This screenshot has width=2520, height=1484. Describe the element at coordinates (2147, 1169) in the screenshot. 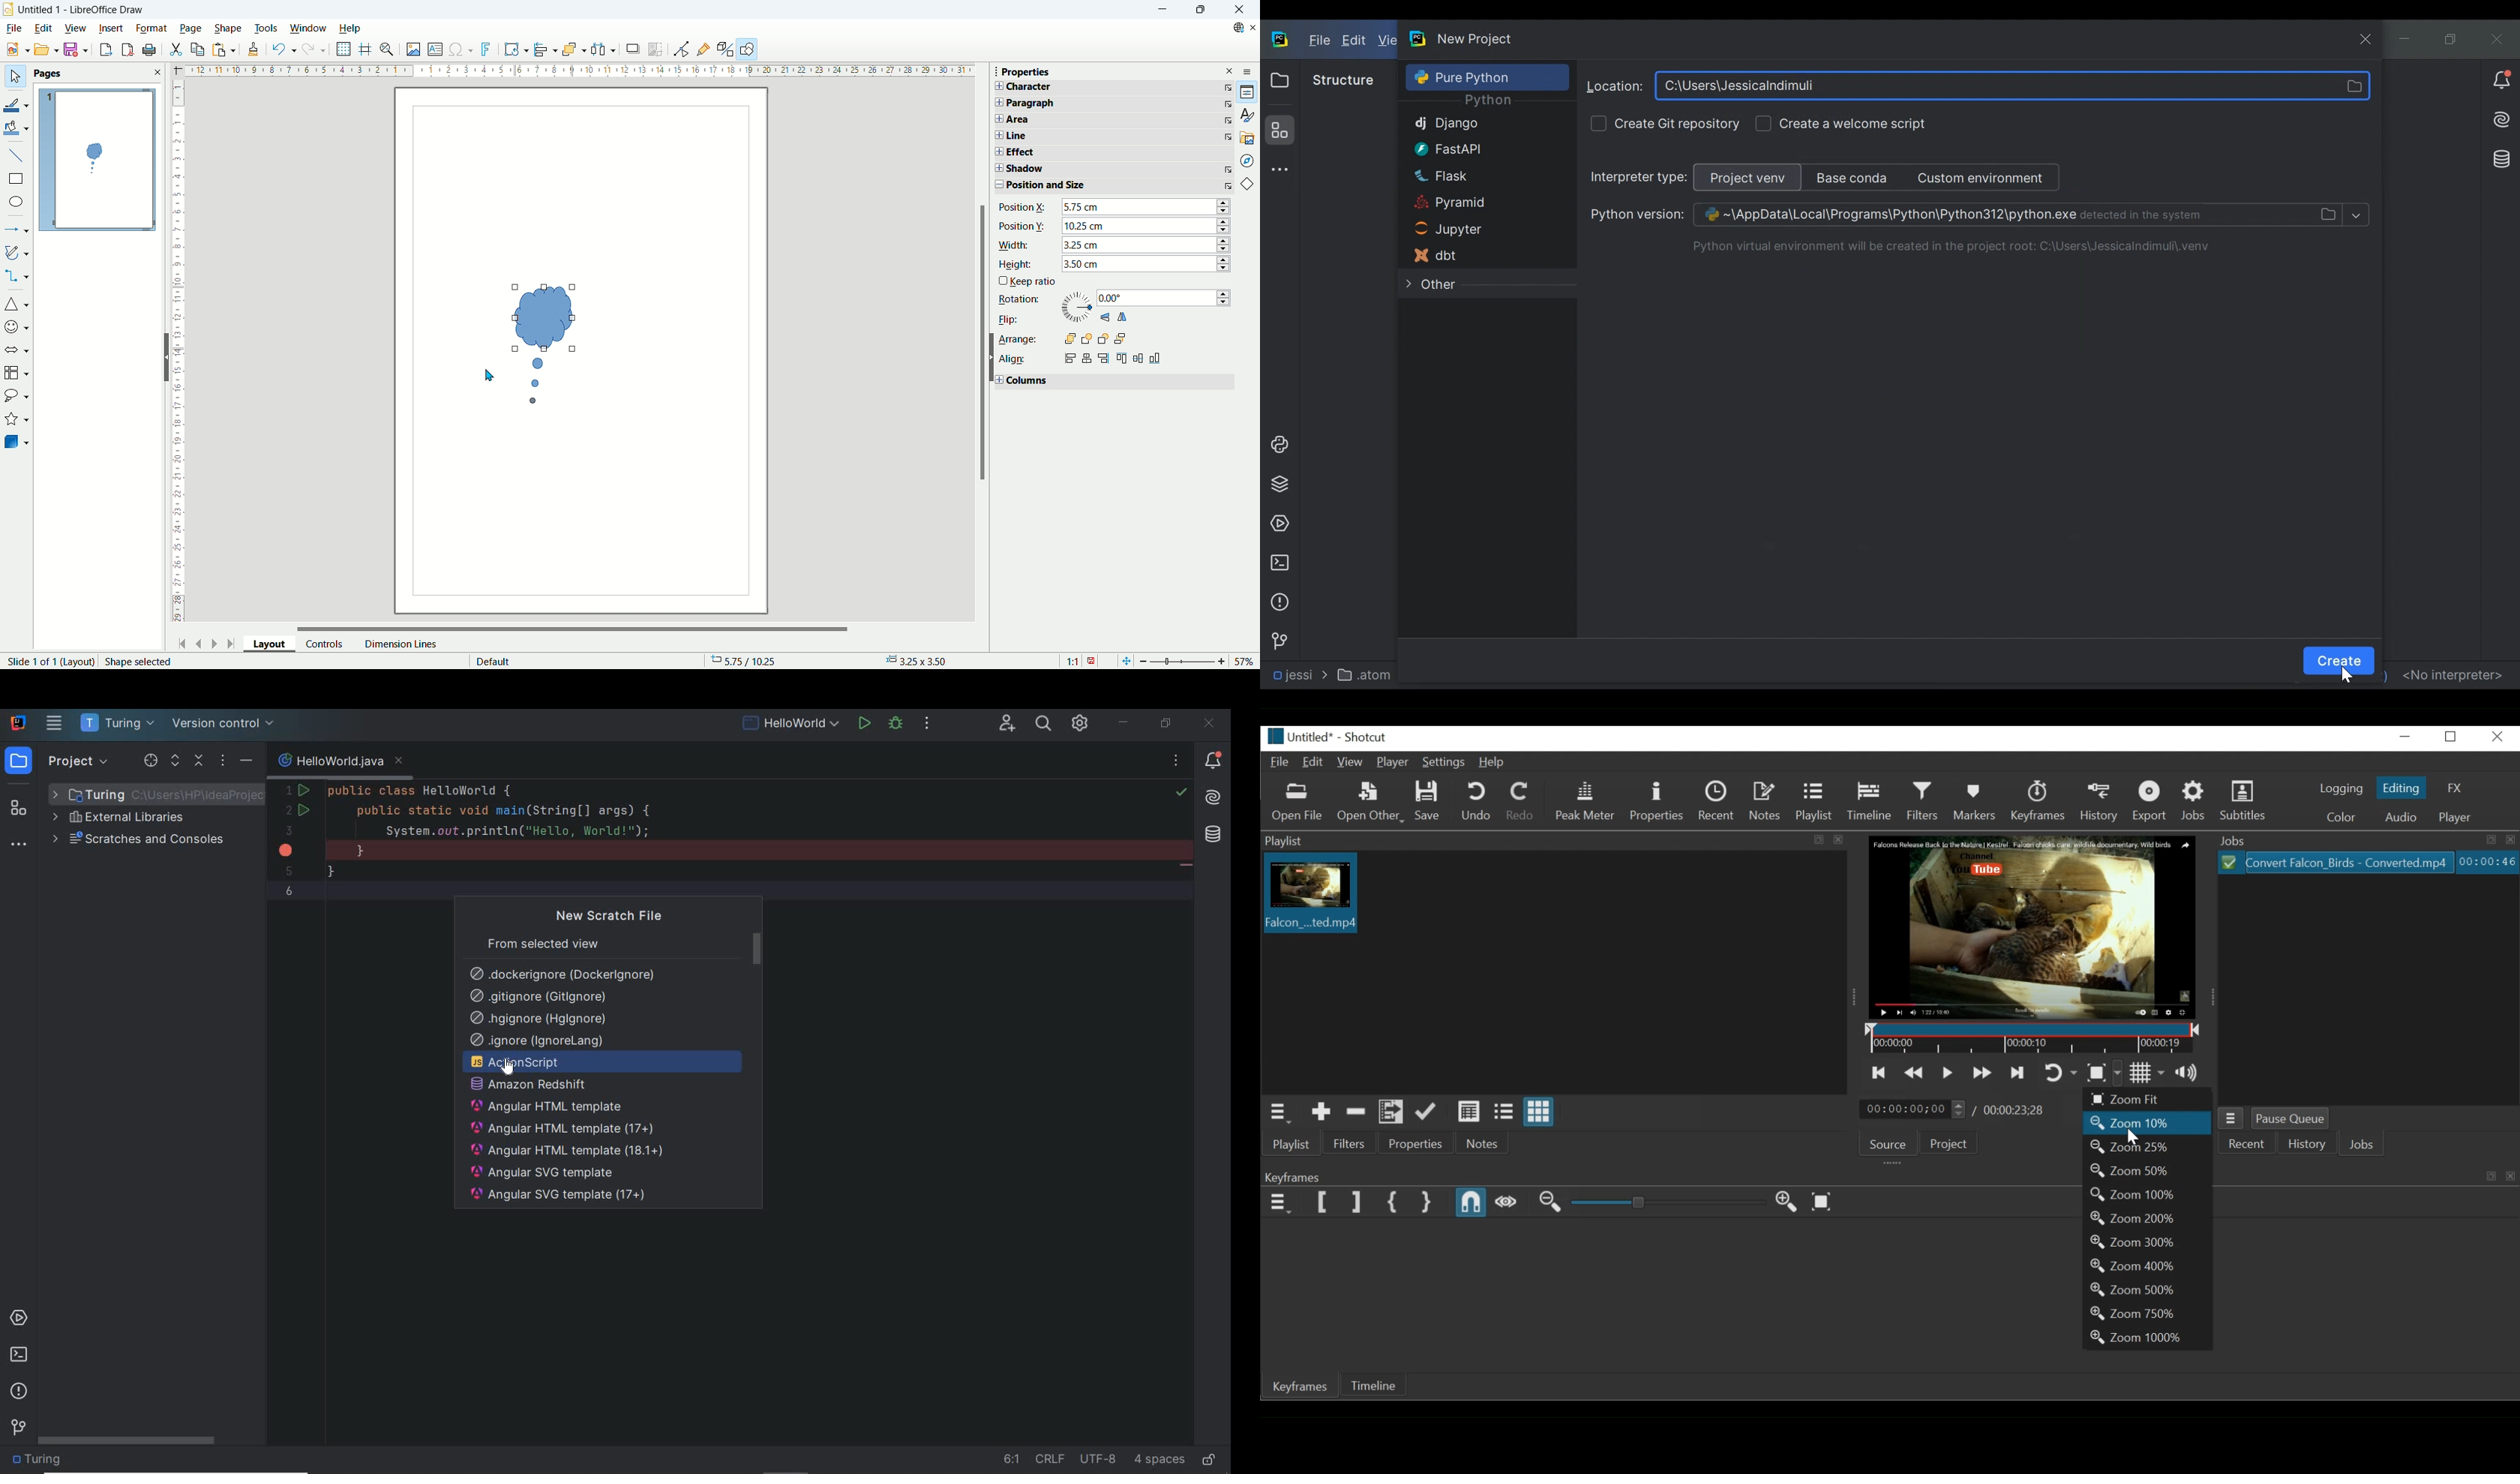

I see `Zoom 50%` at that location.